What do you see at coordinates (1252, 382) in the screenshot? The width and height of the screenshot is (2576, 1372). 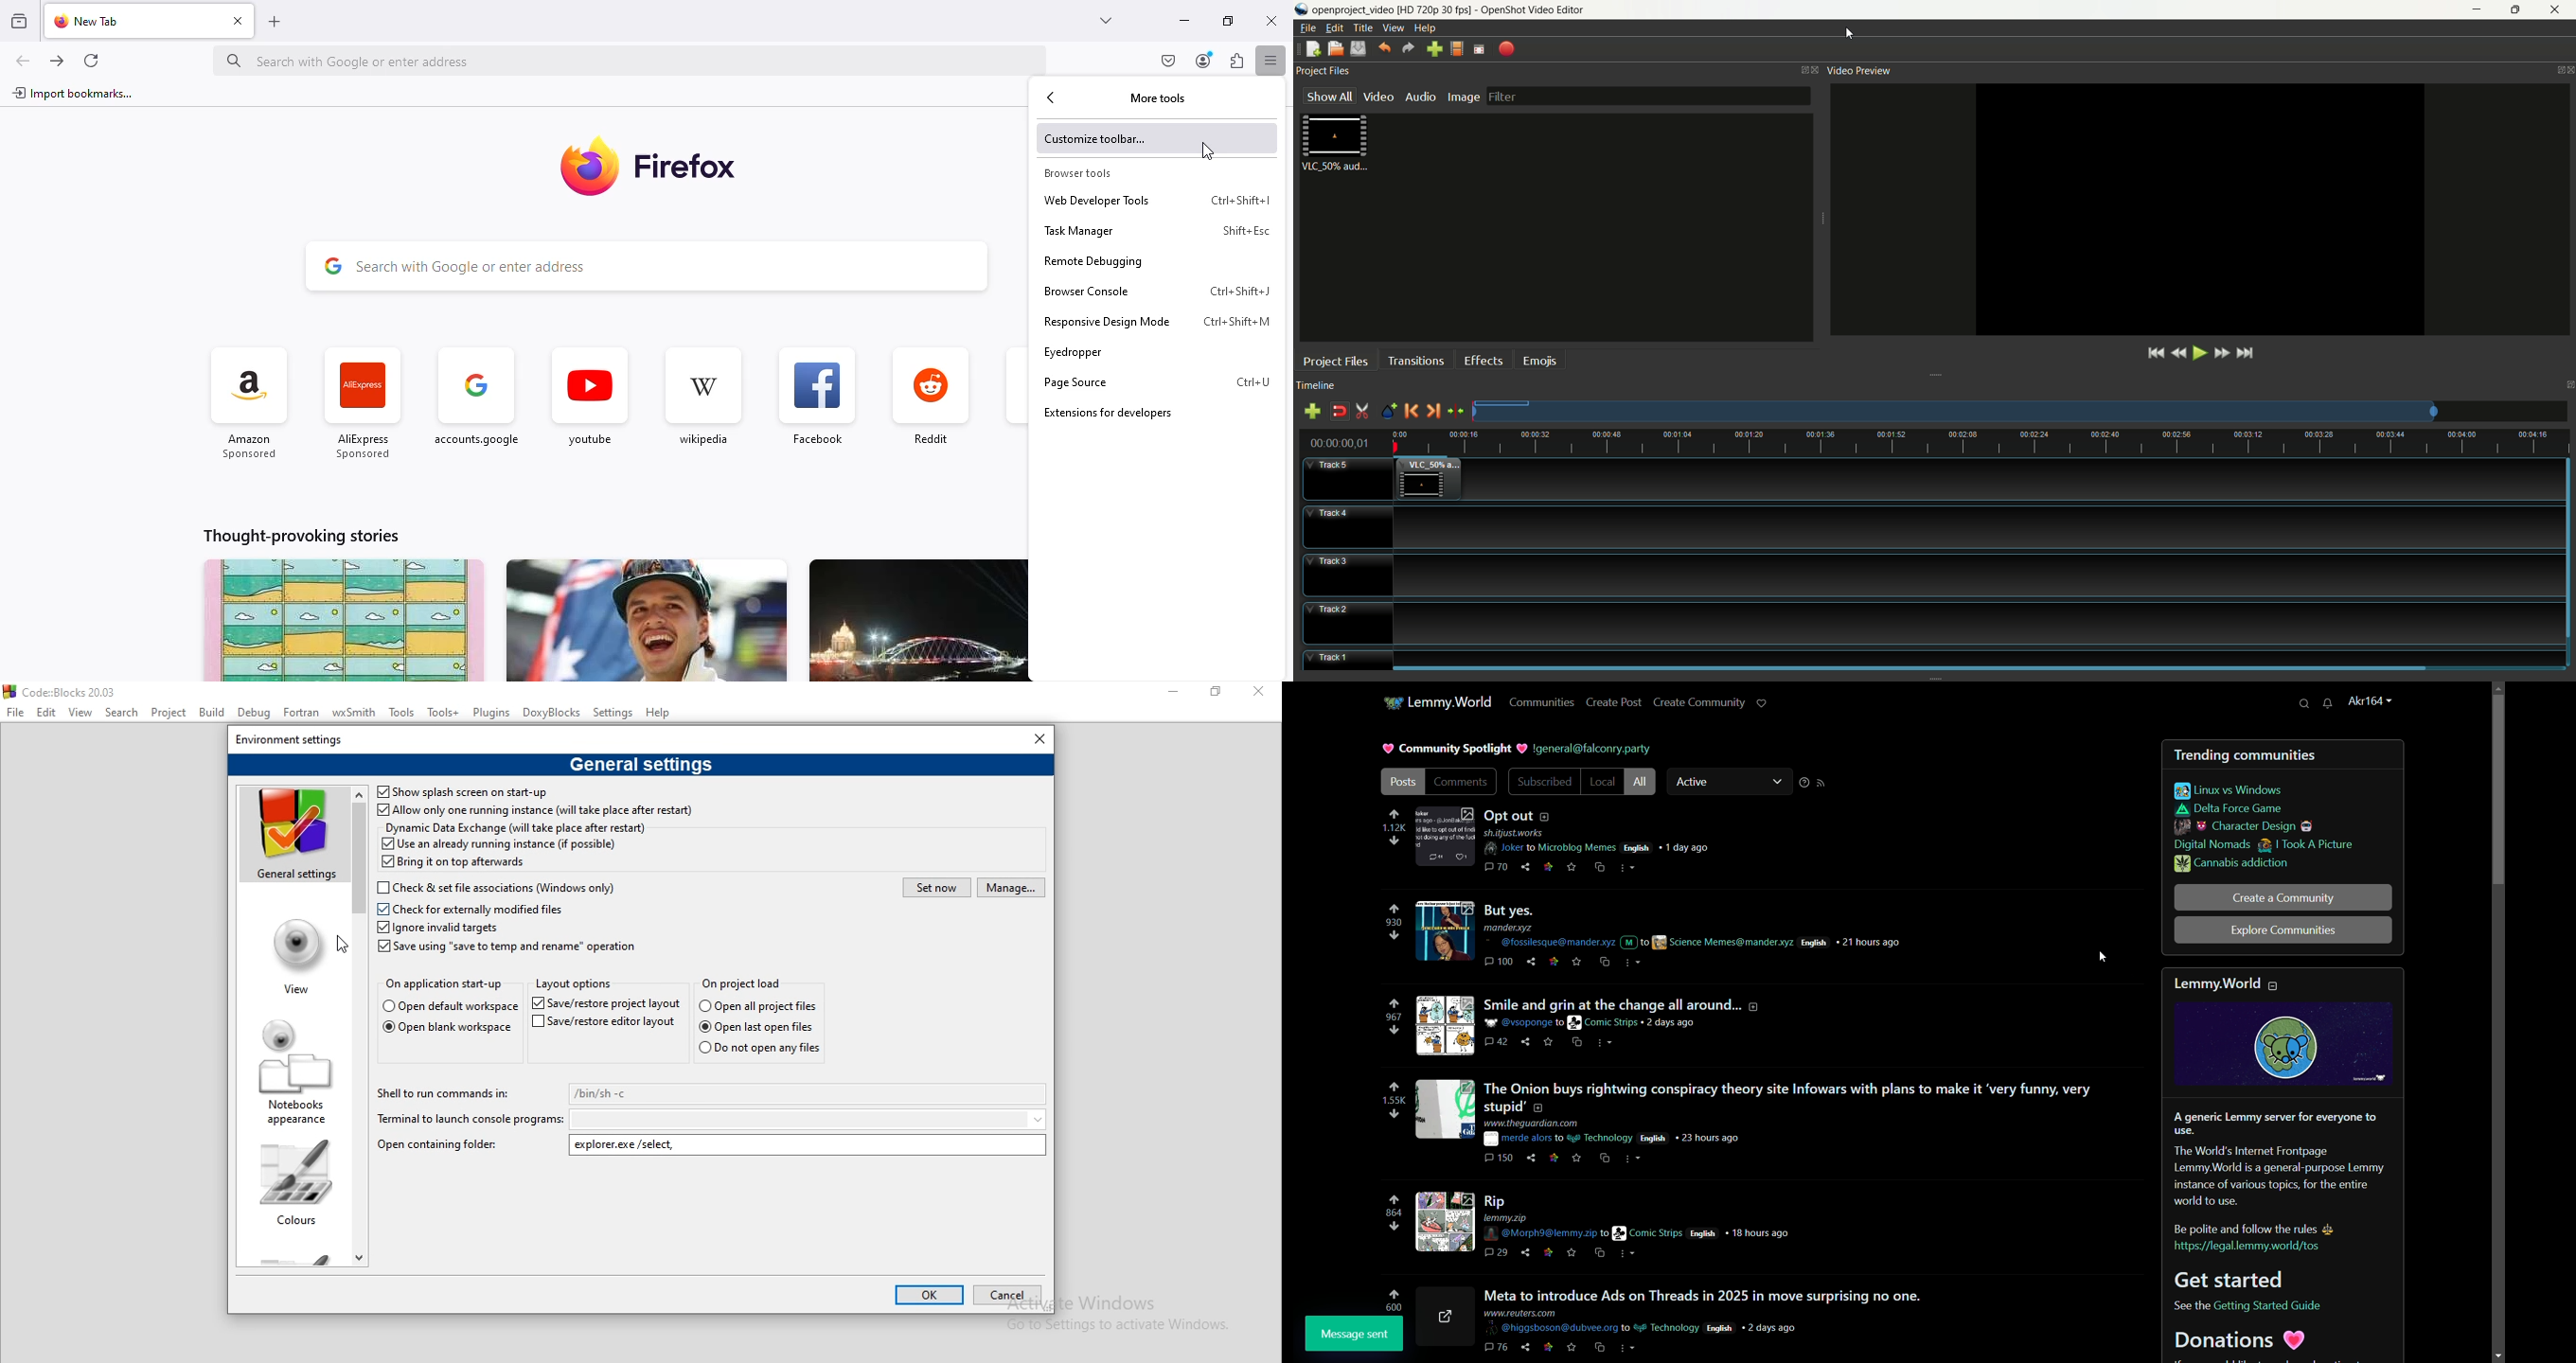 I see `shortcut for page source` at bounding box center [1252, 382].